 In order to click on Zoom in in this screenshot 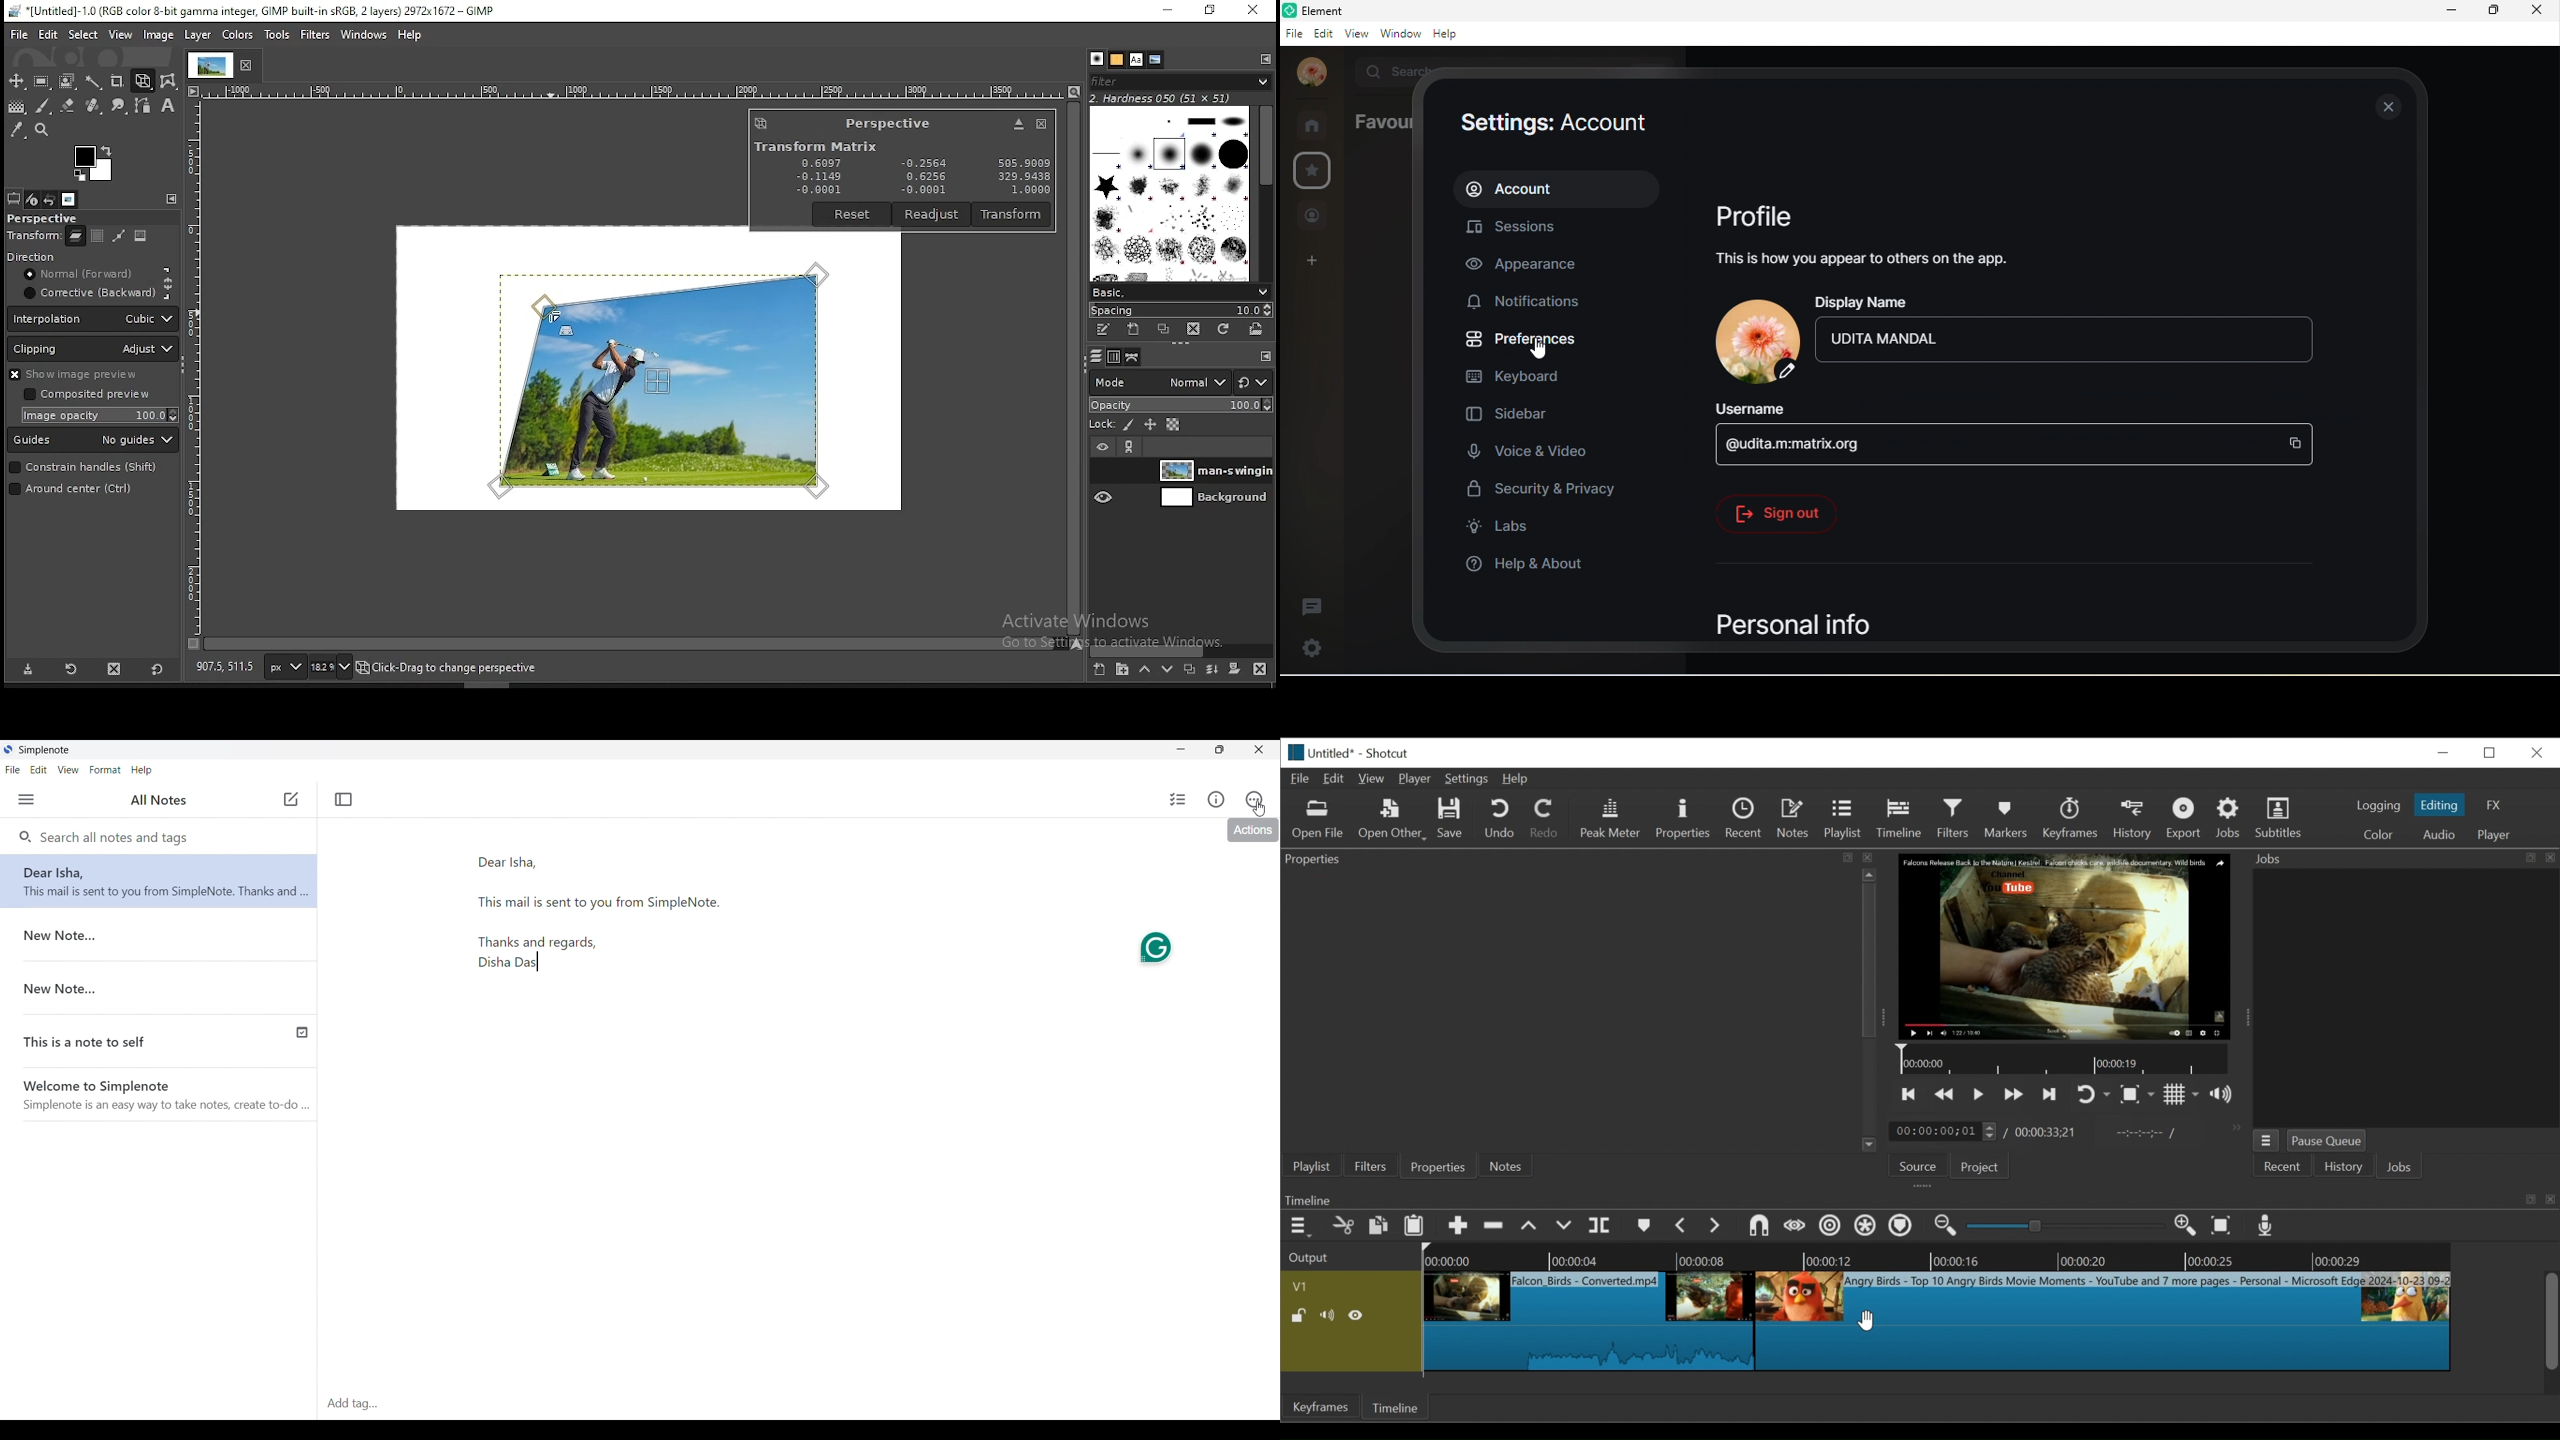, I will do `click(2183, 1225)`.